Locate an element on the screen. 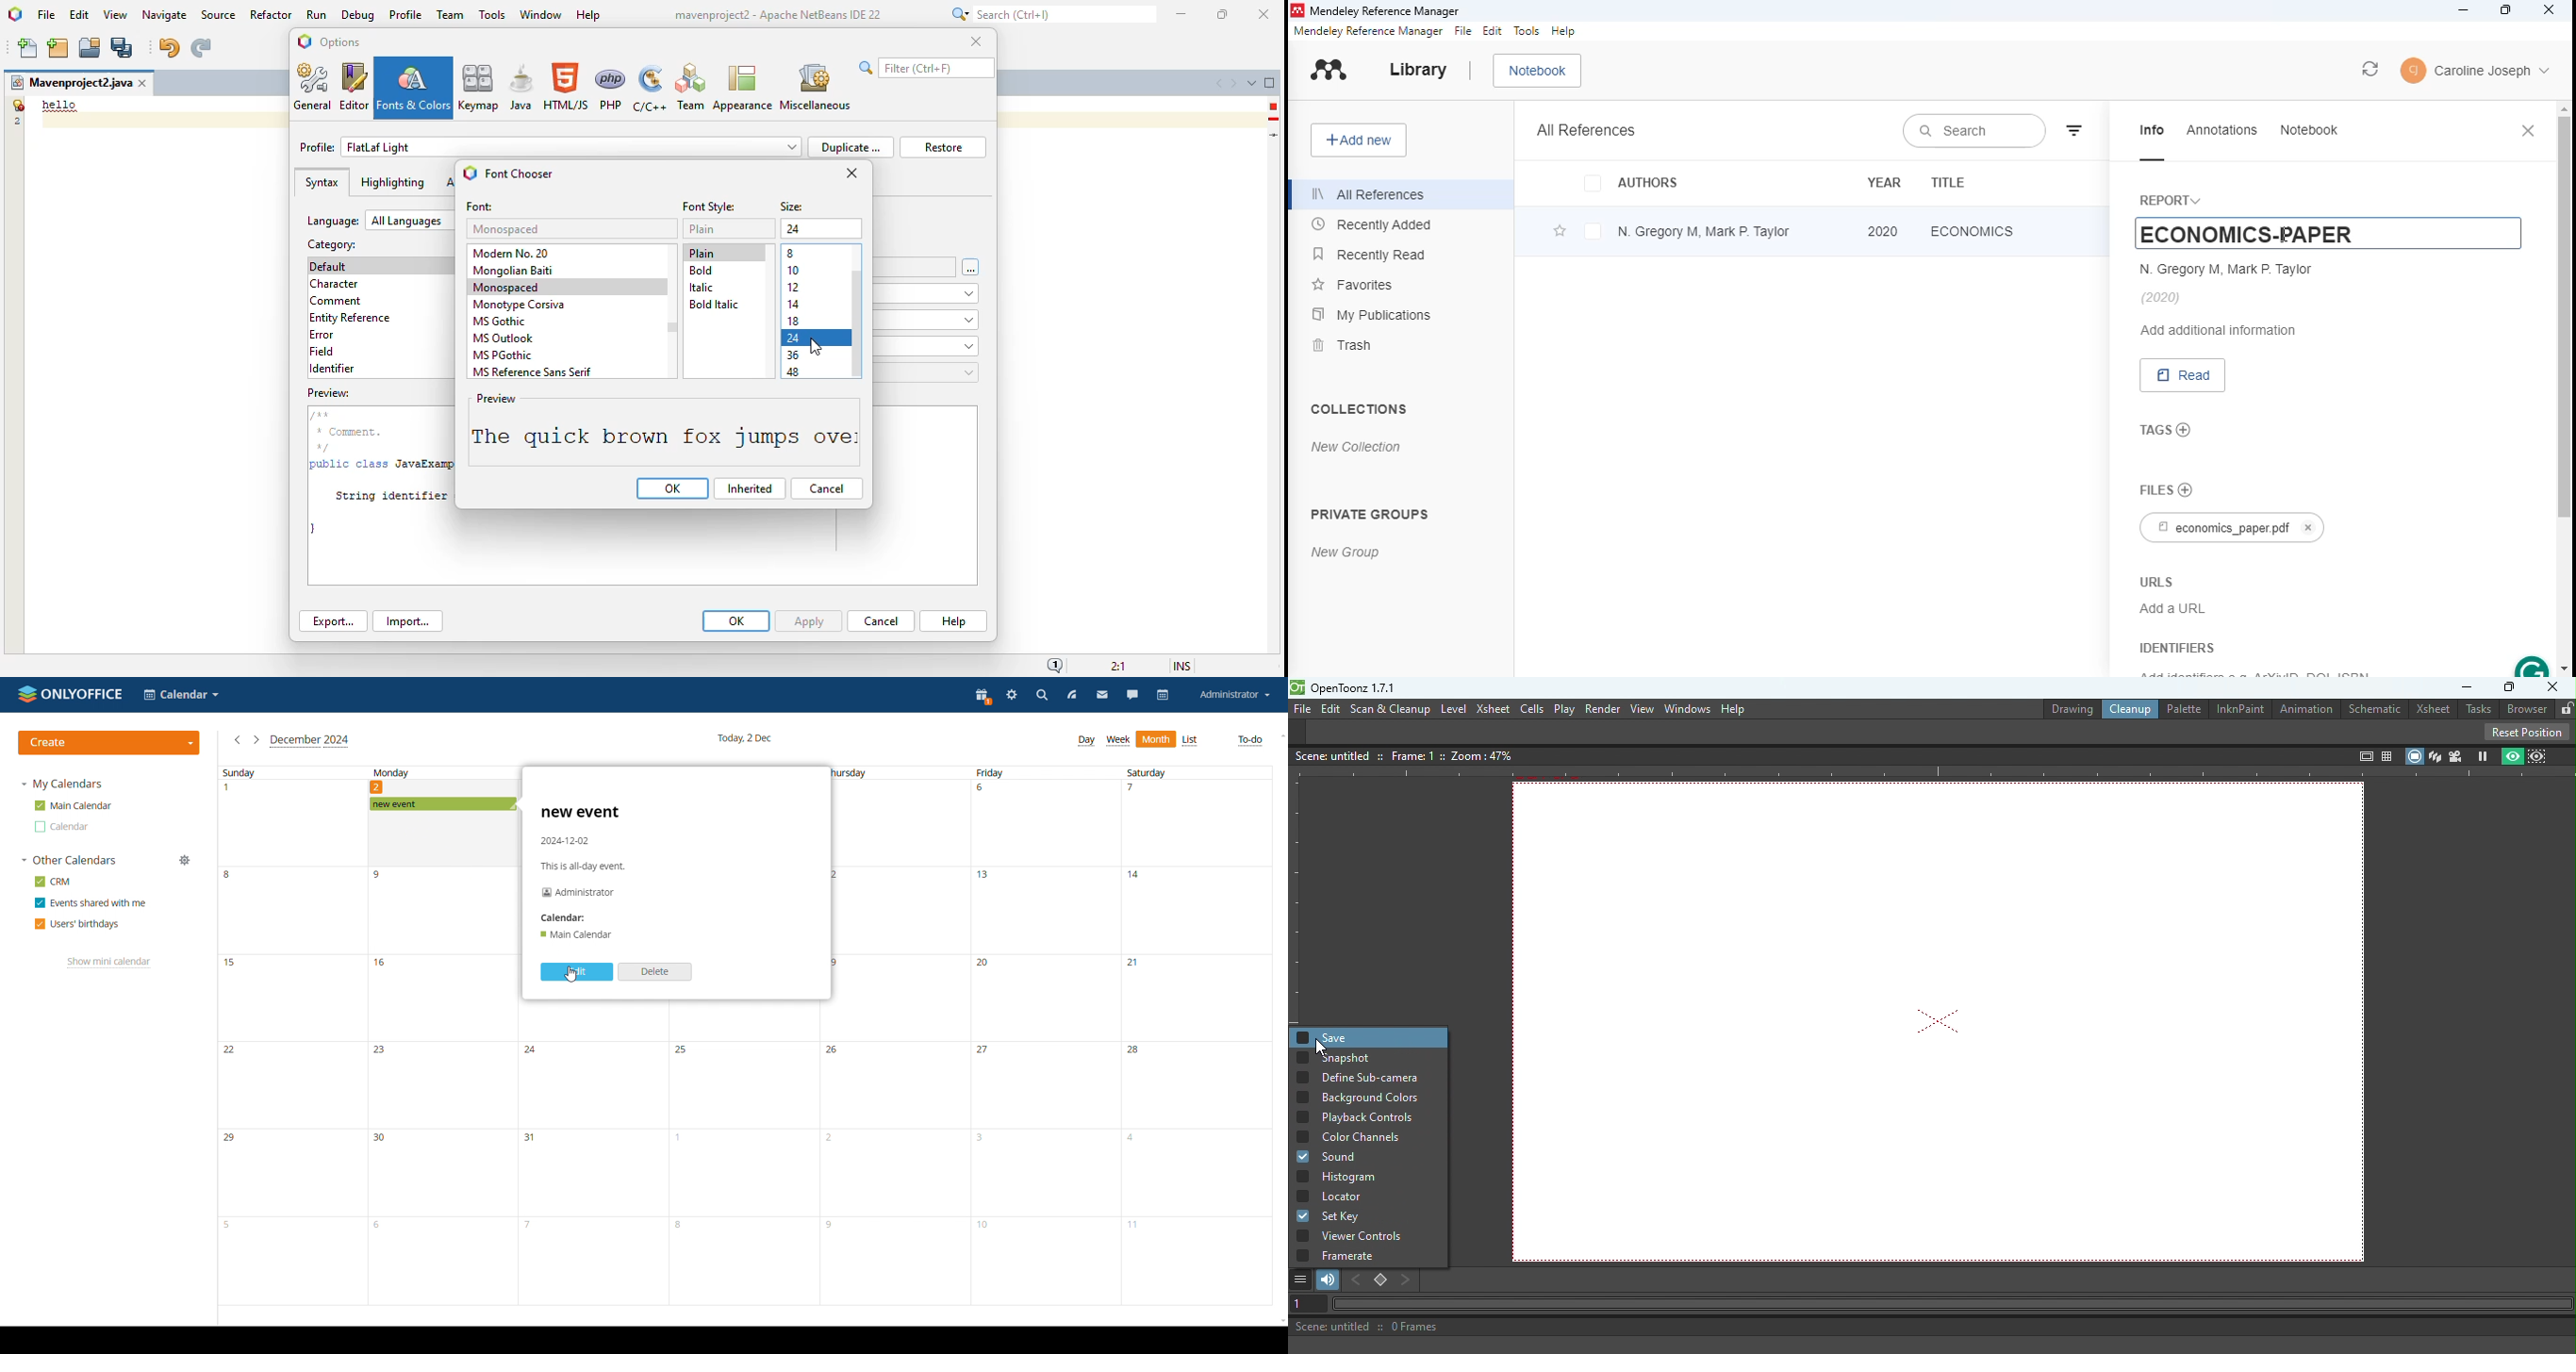 The width and height of the screenshot is (2576, 1372). cursor is located at coordinates (2286, 236).